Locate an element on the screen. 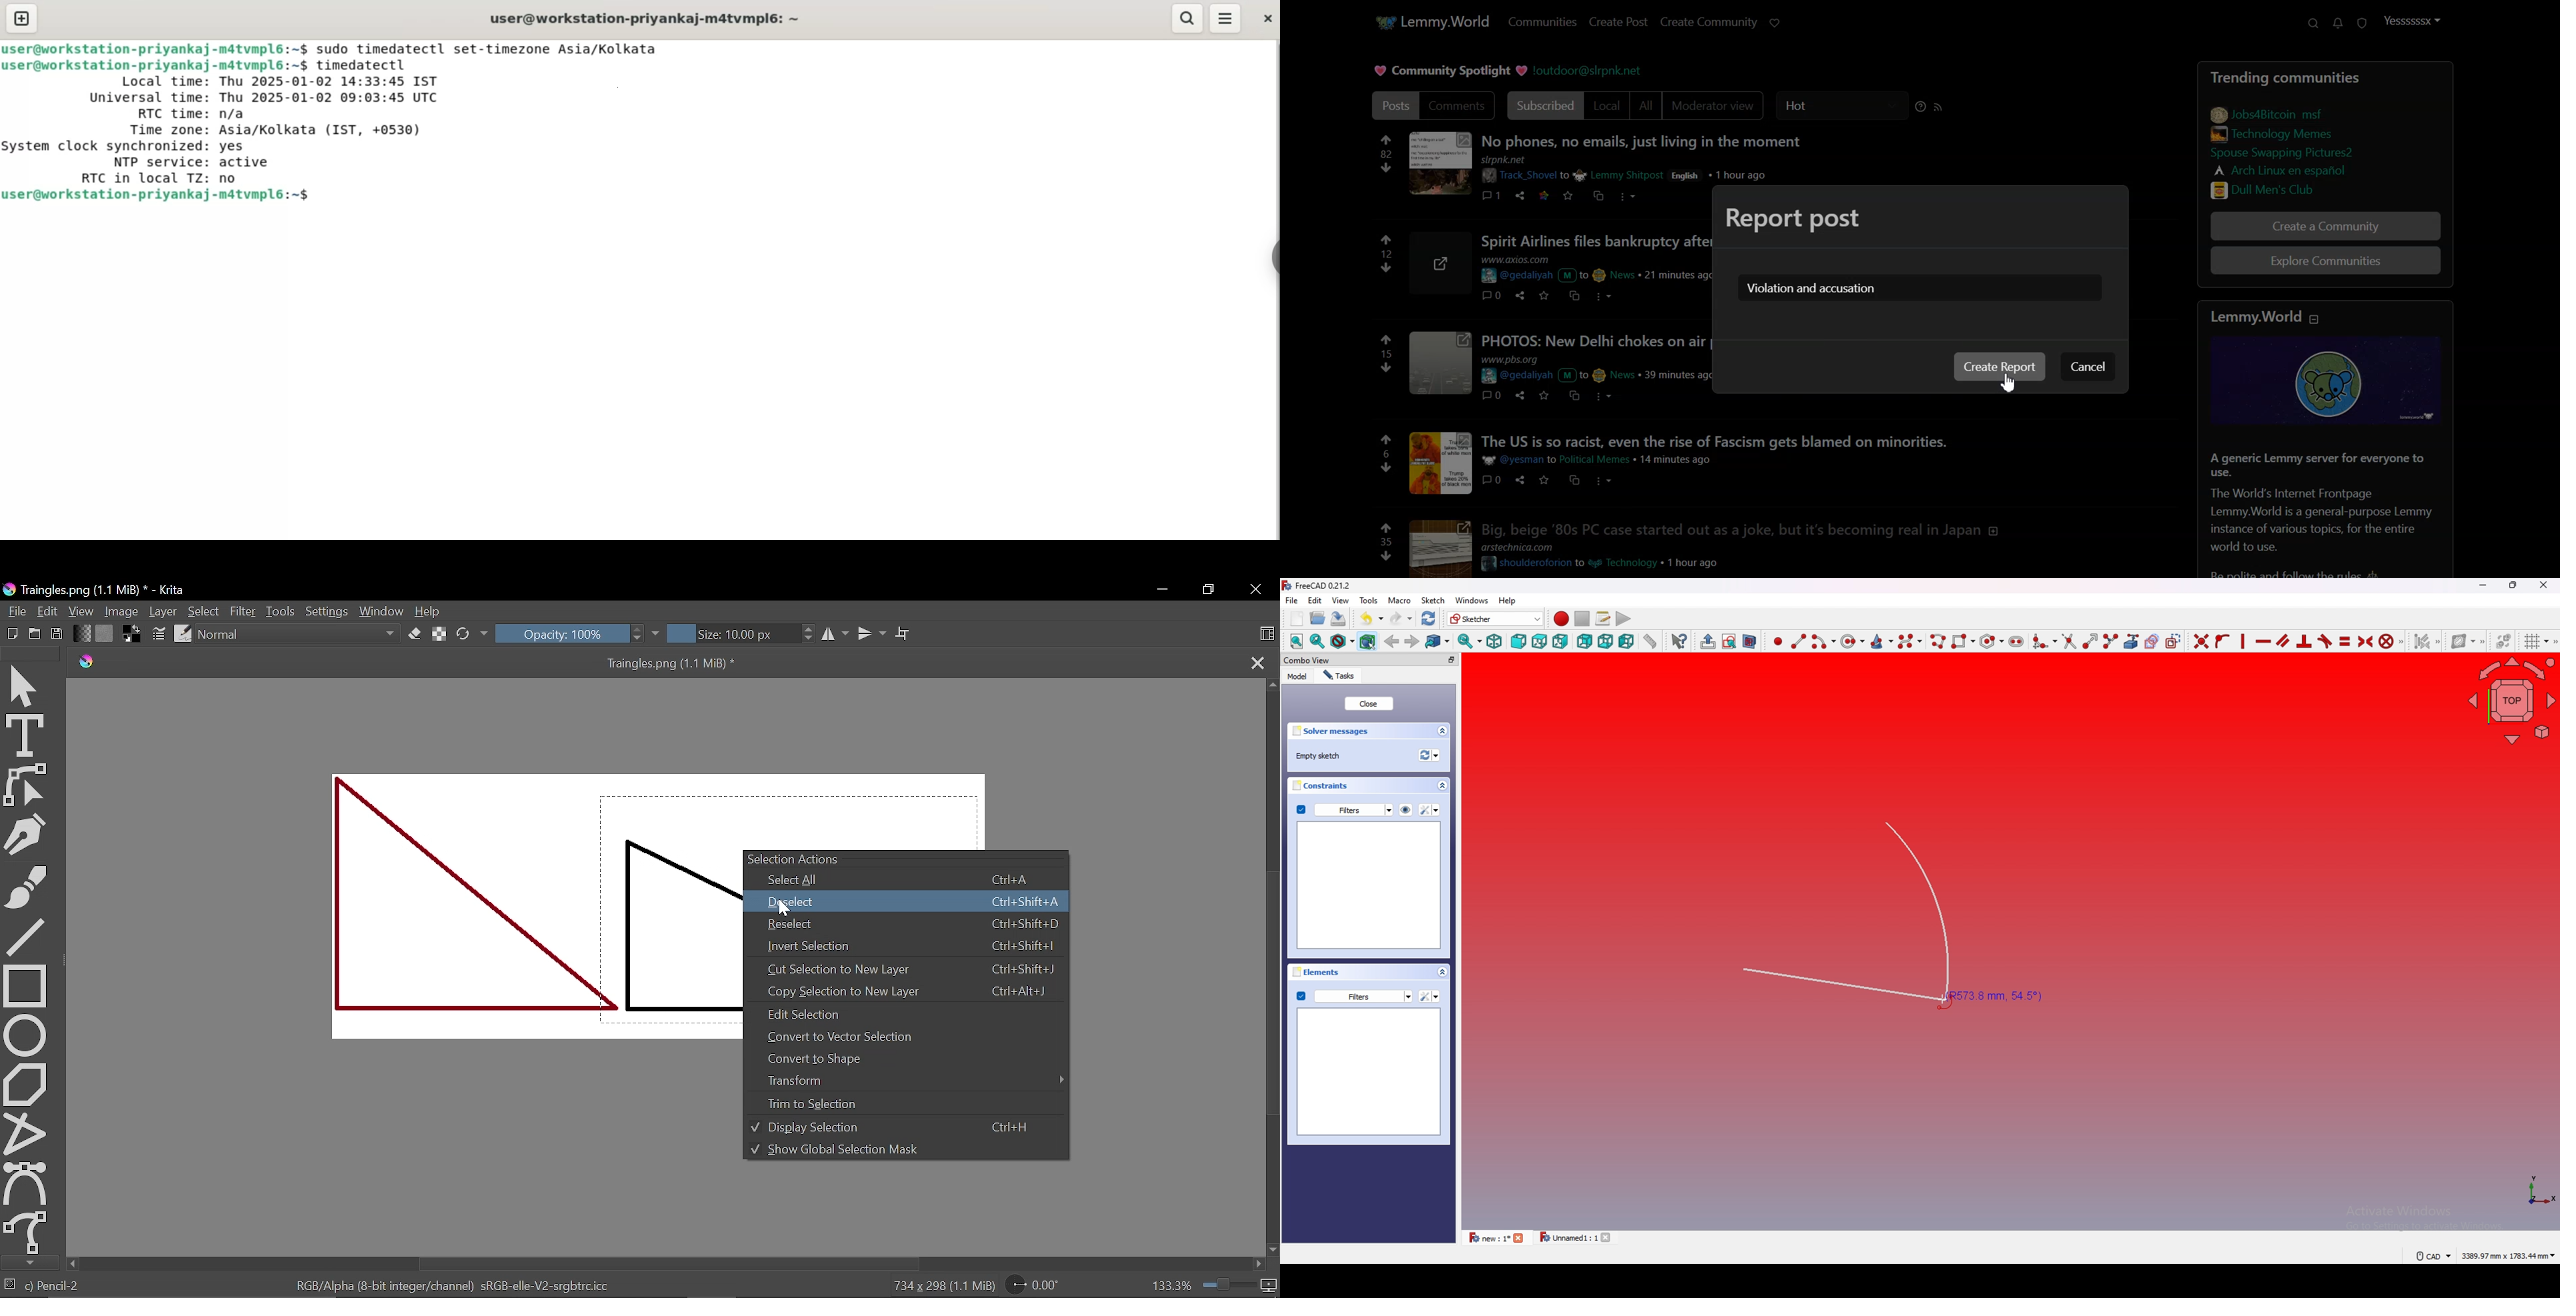 The height and width of the screenshot is (1316, 2576). Size: 10.00 px is located at coordinates (743, 633).